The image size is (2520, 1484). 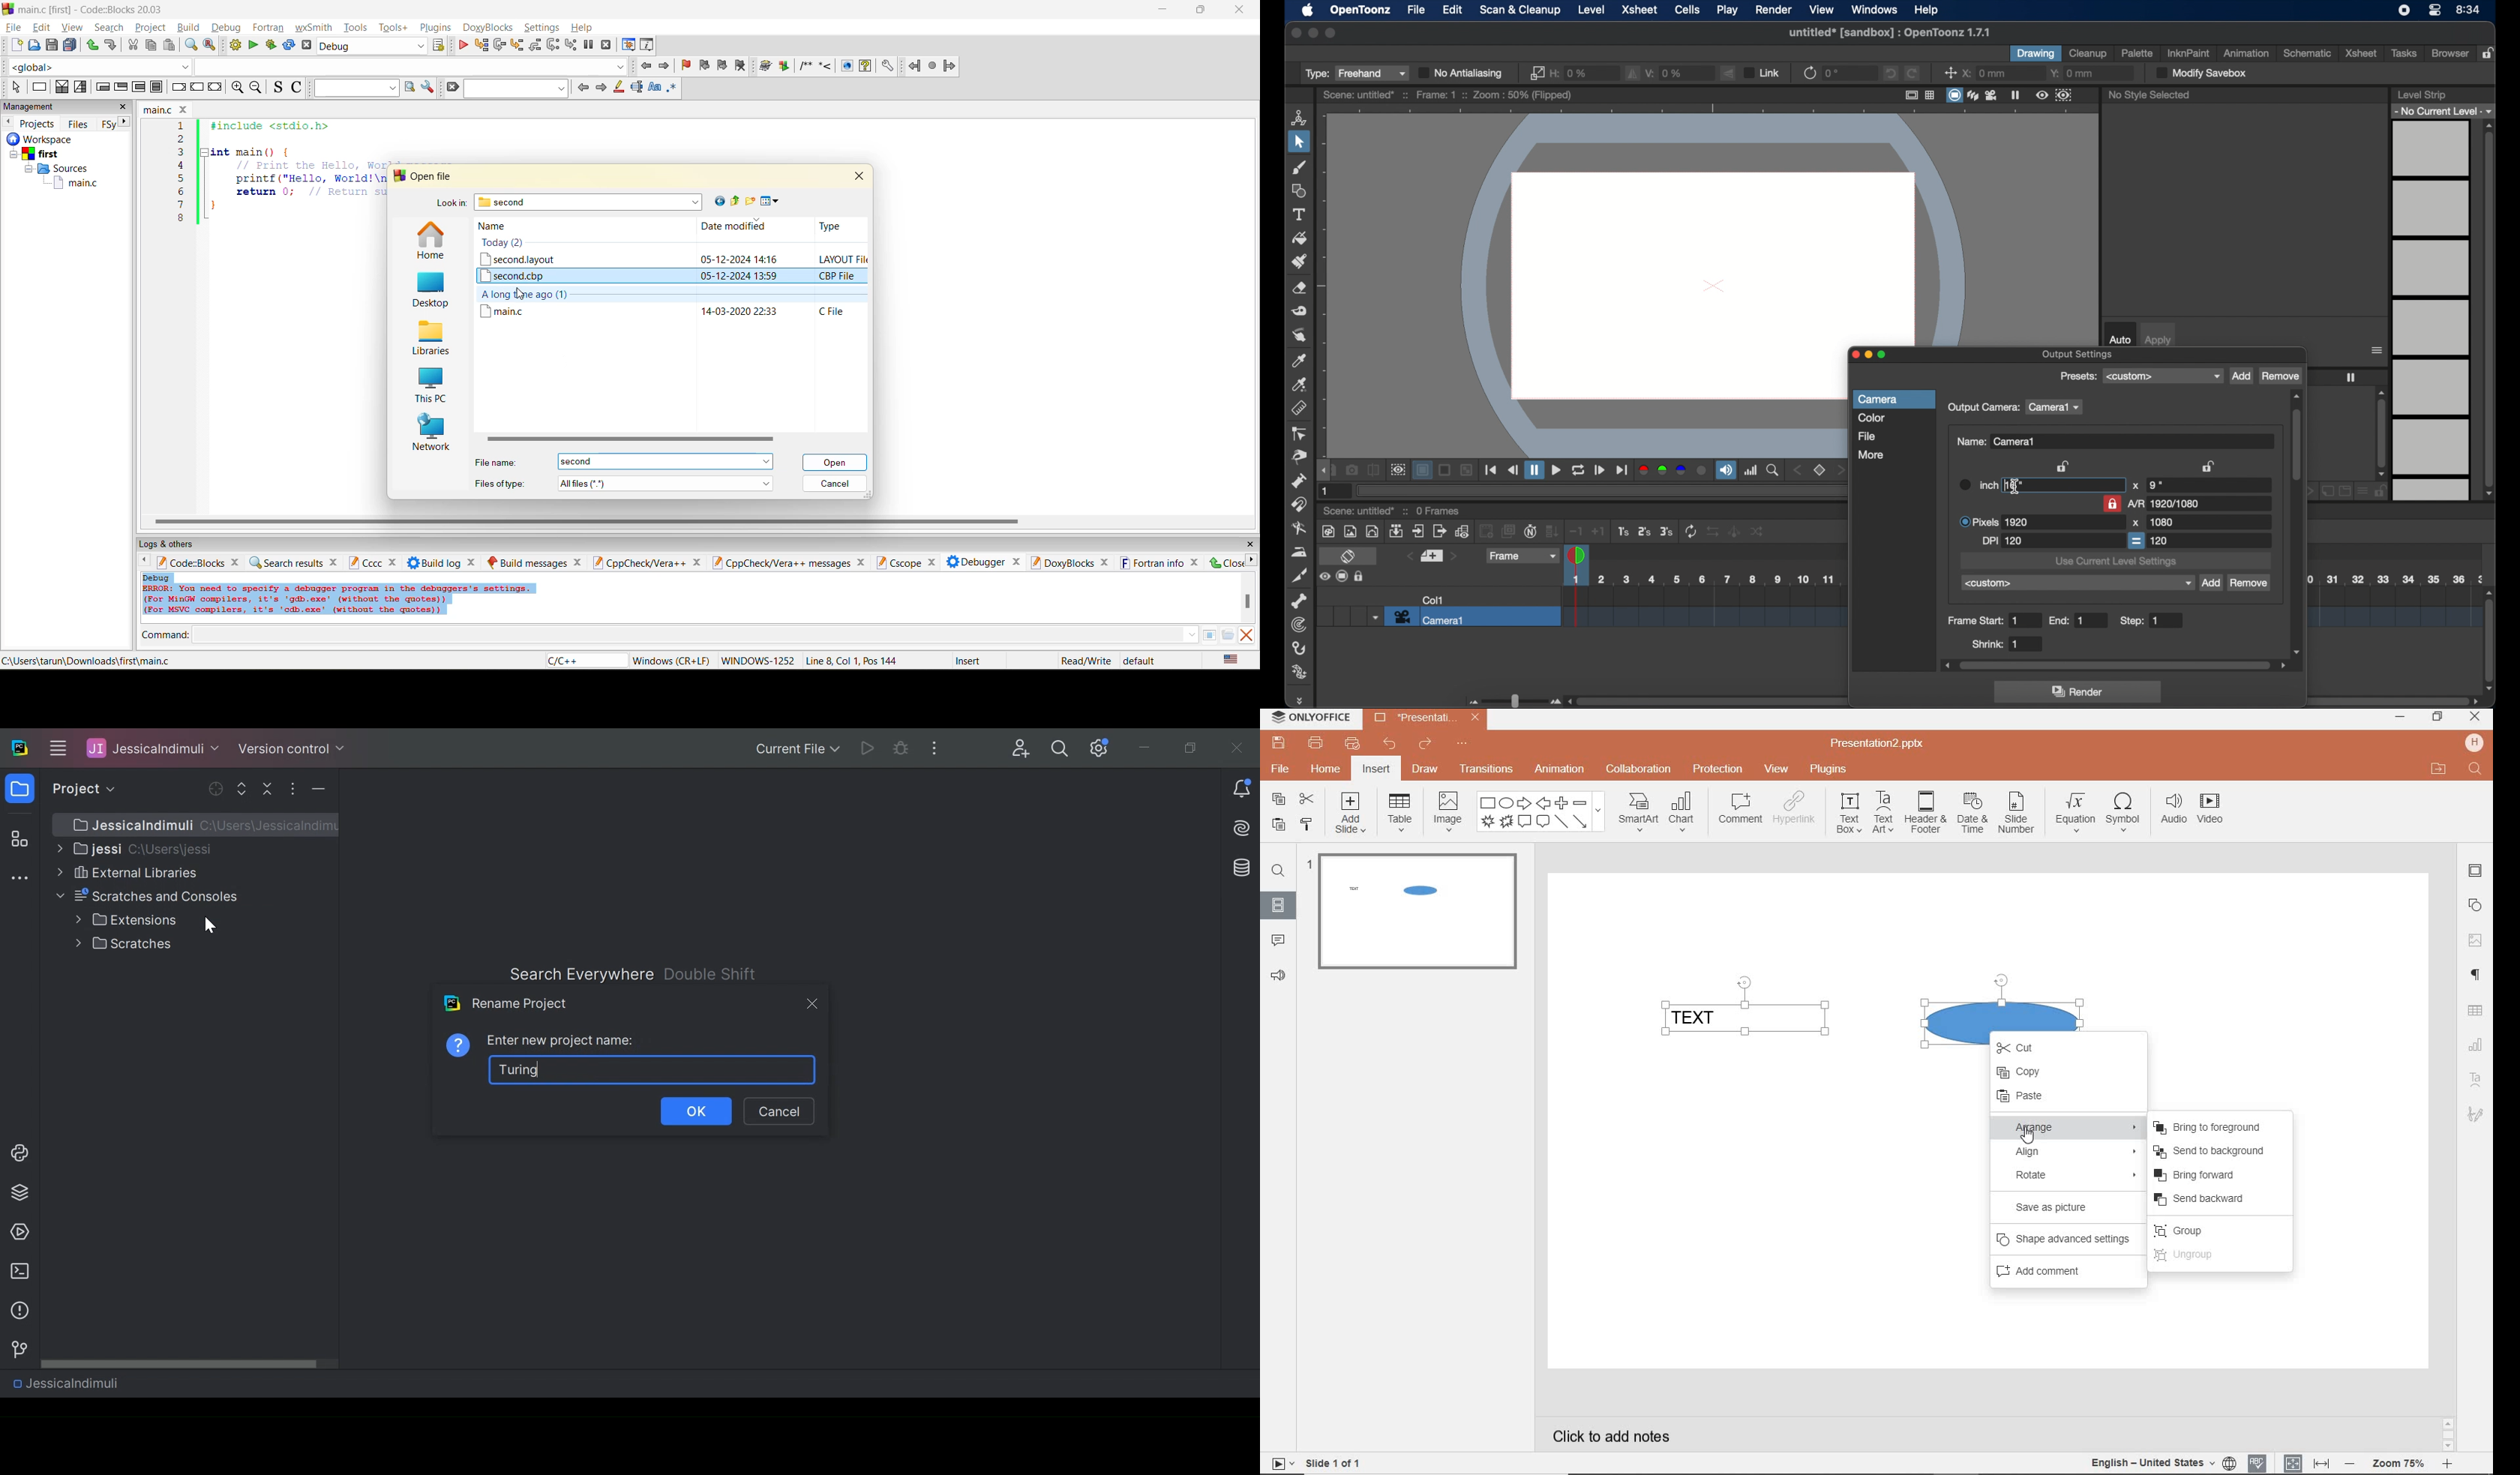 I want to click on xsheet, so click(x=2361, y=52).